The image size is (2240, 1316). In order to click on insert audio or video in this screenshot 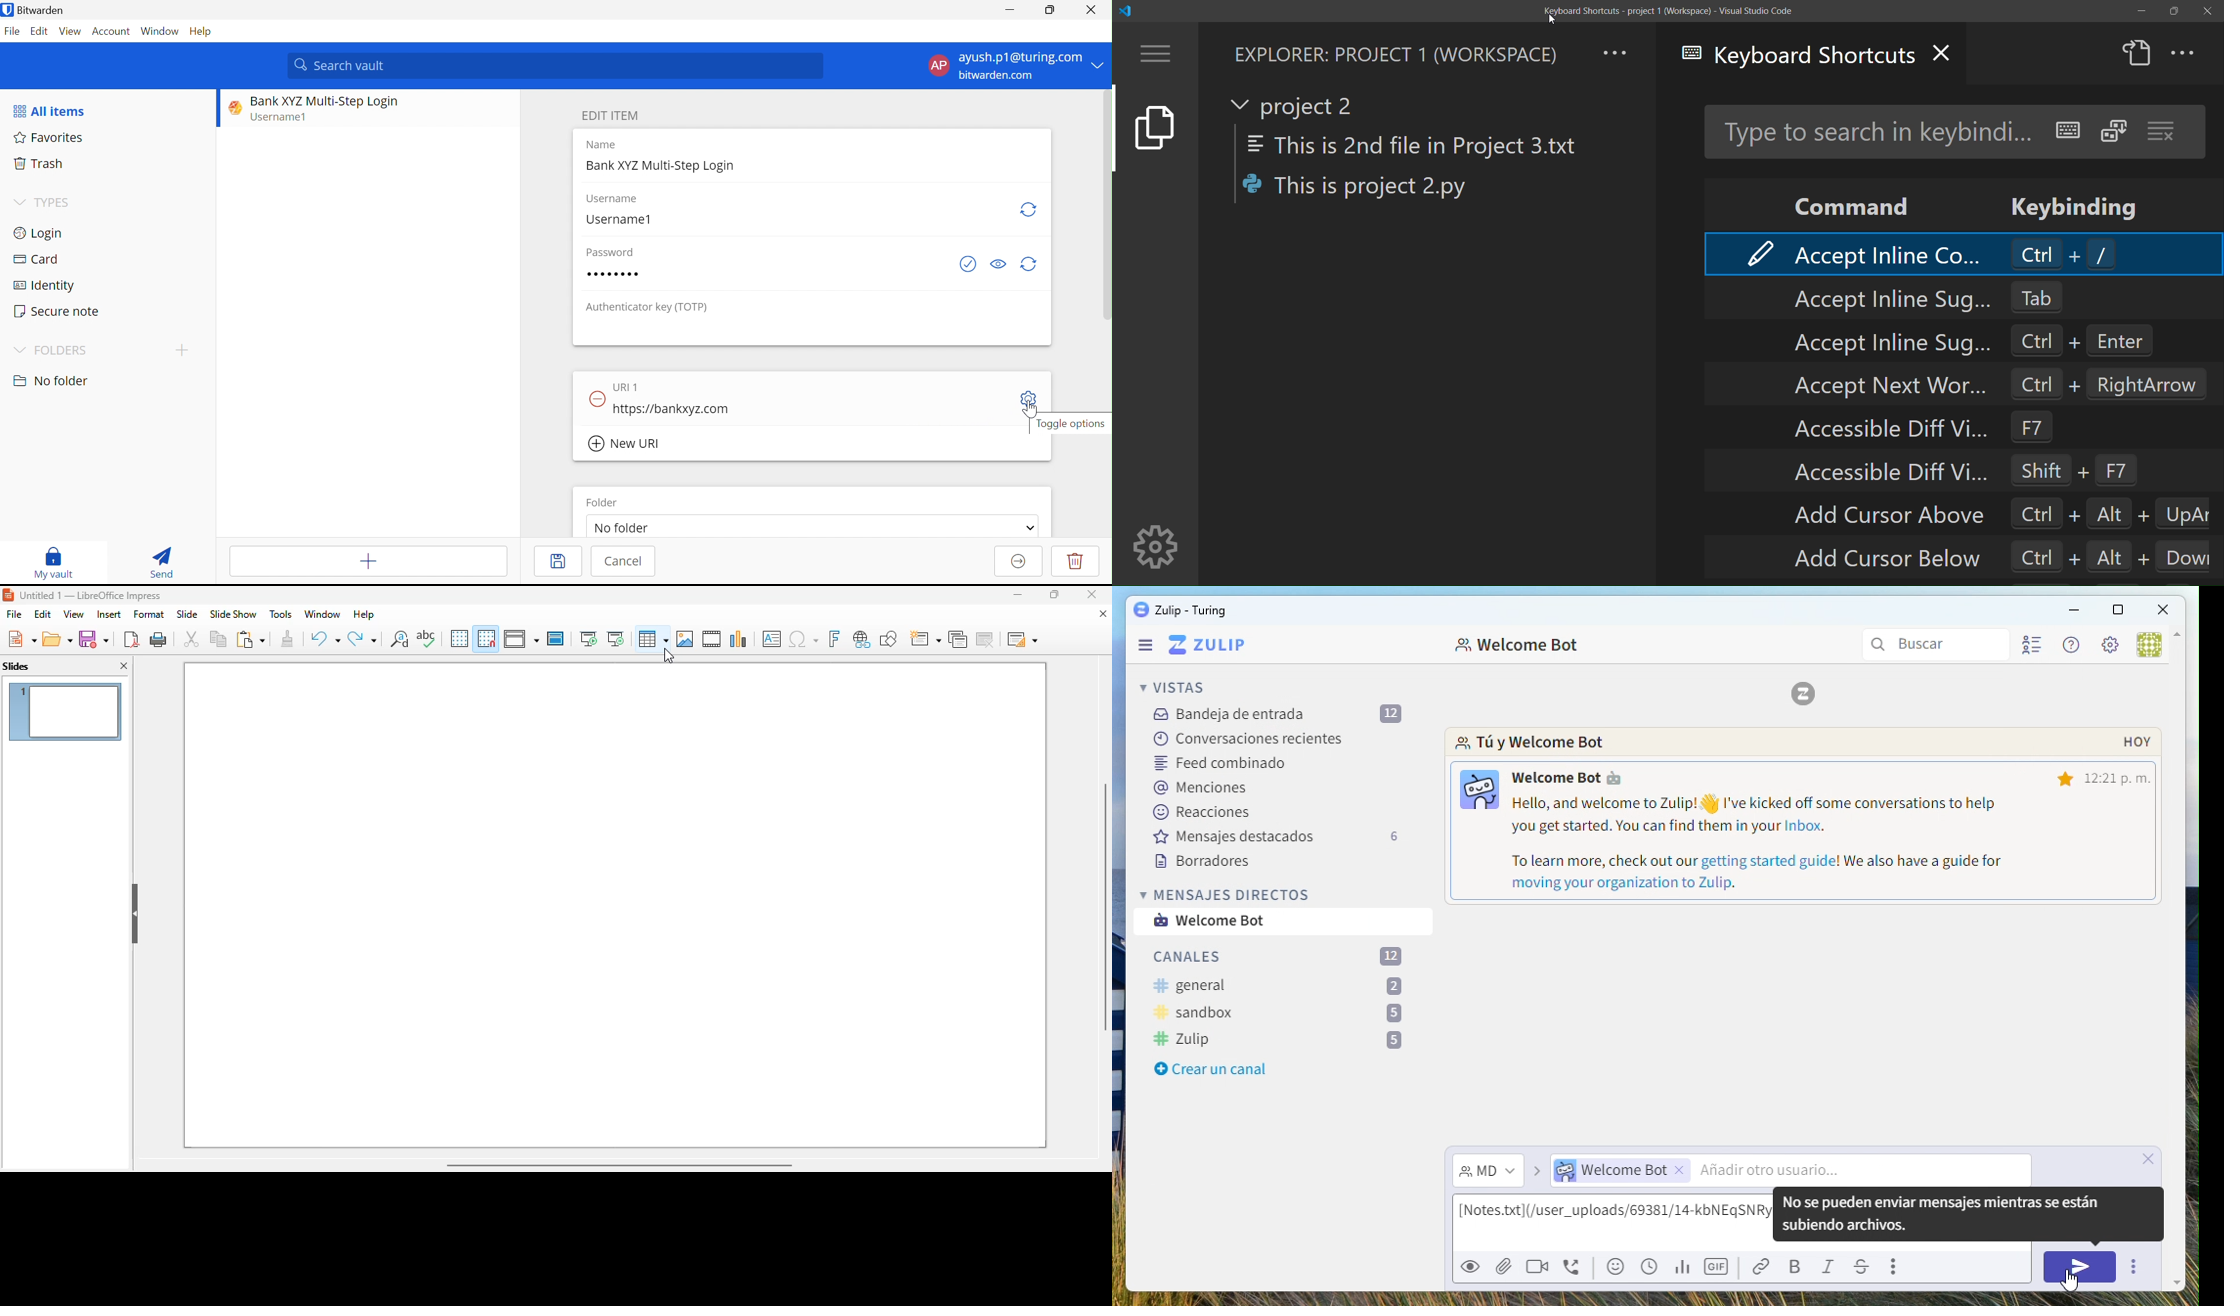, I will do `click(711, 638)`.